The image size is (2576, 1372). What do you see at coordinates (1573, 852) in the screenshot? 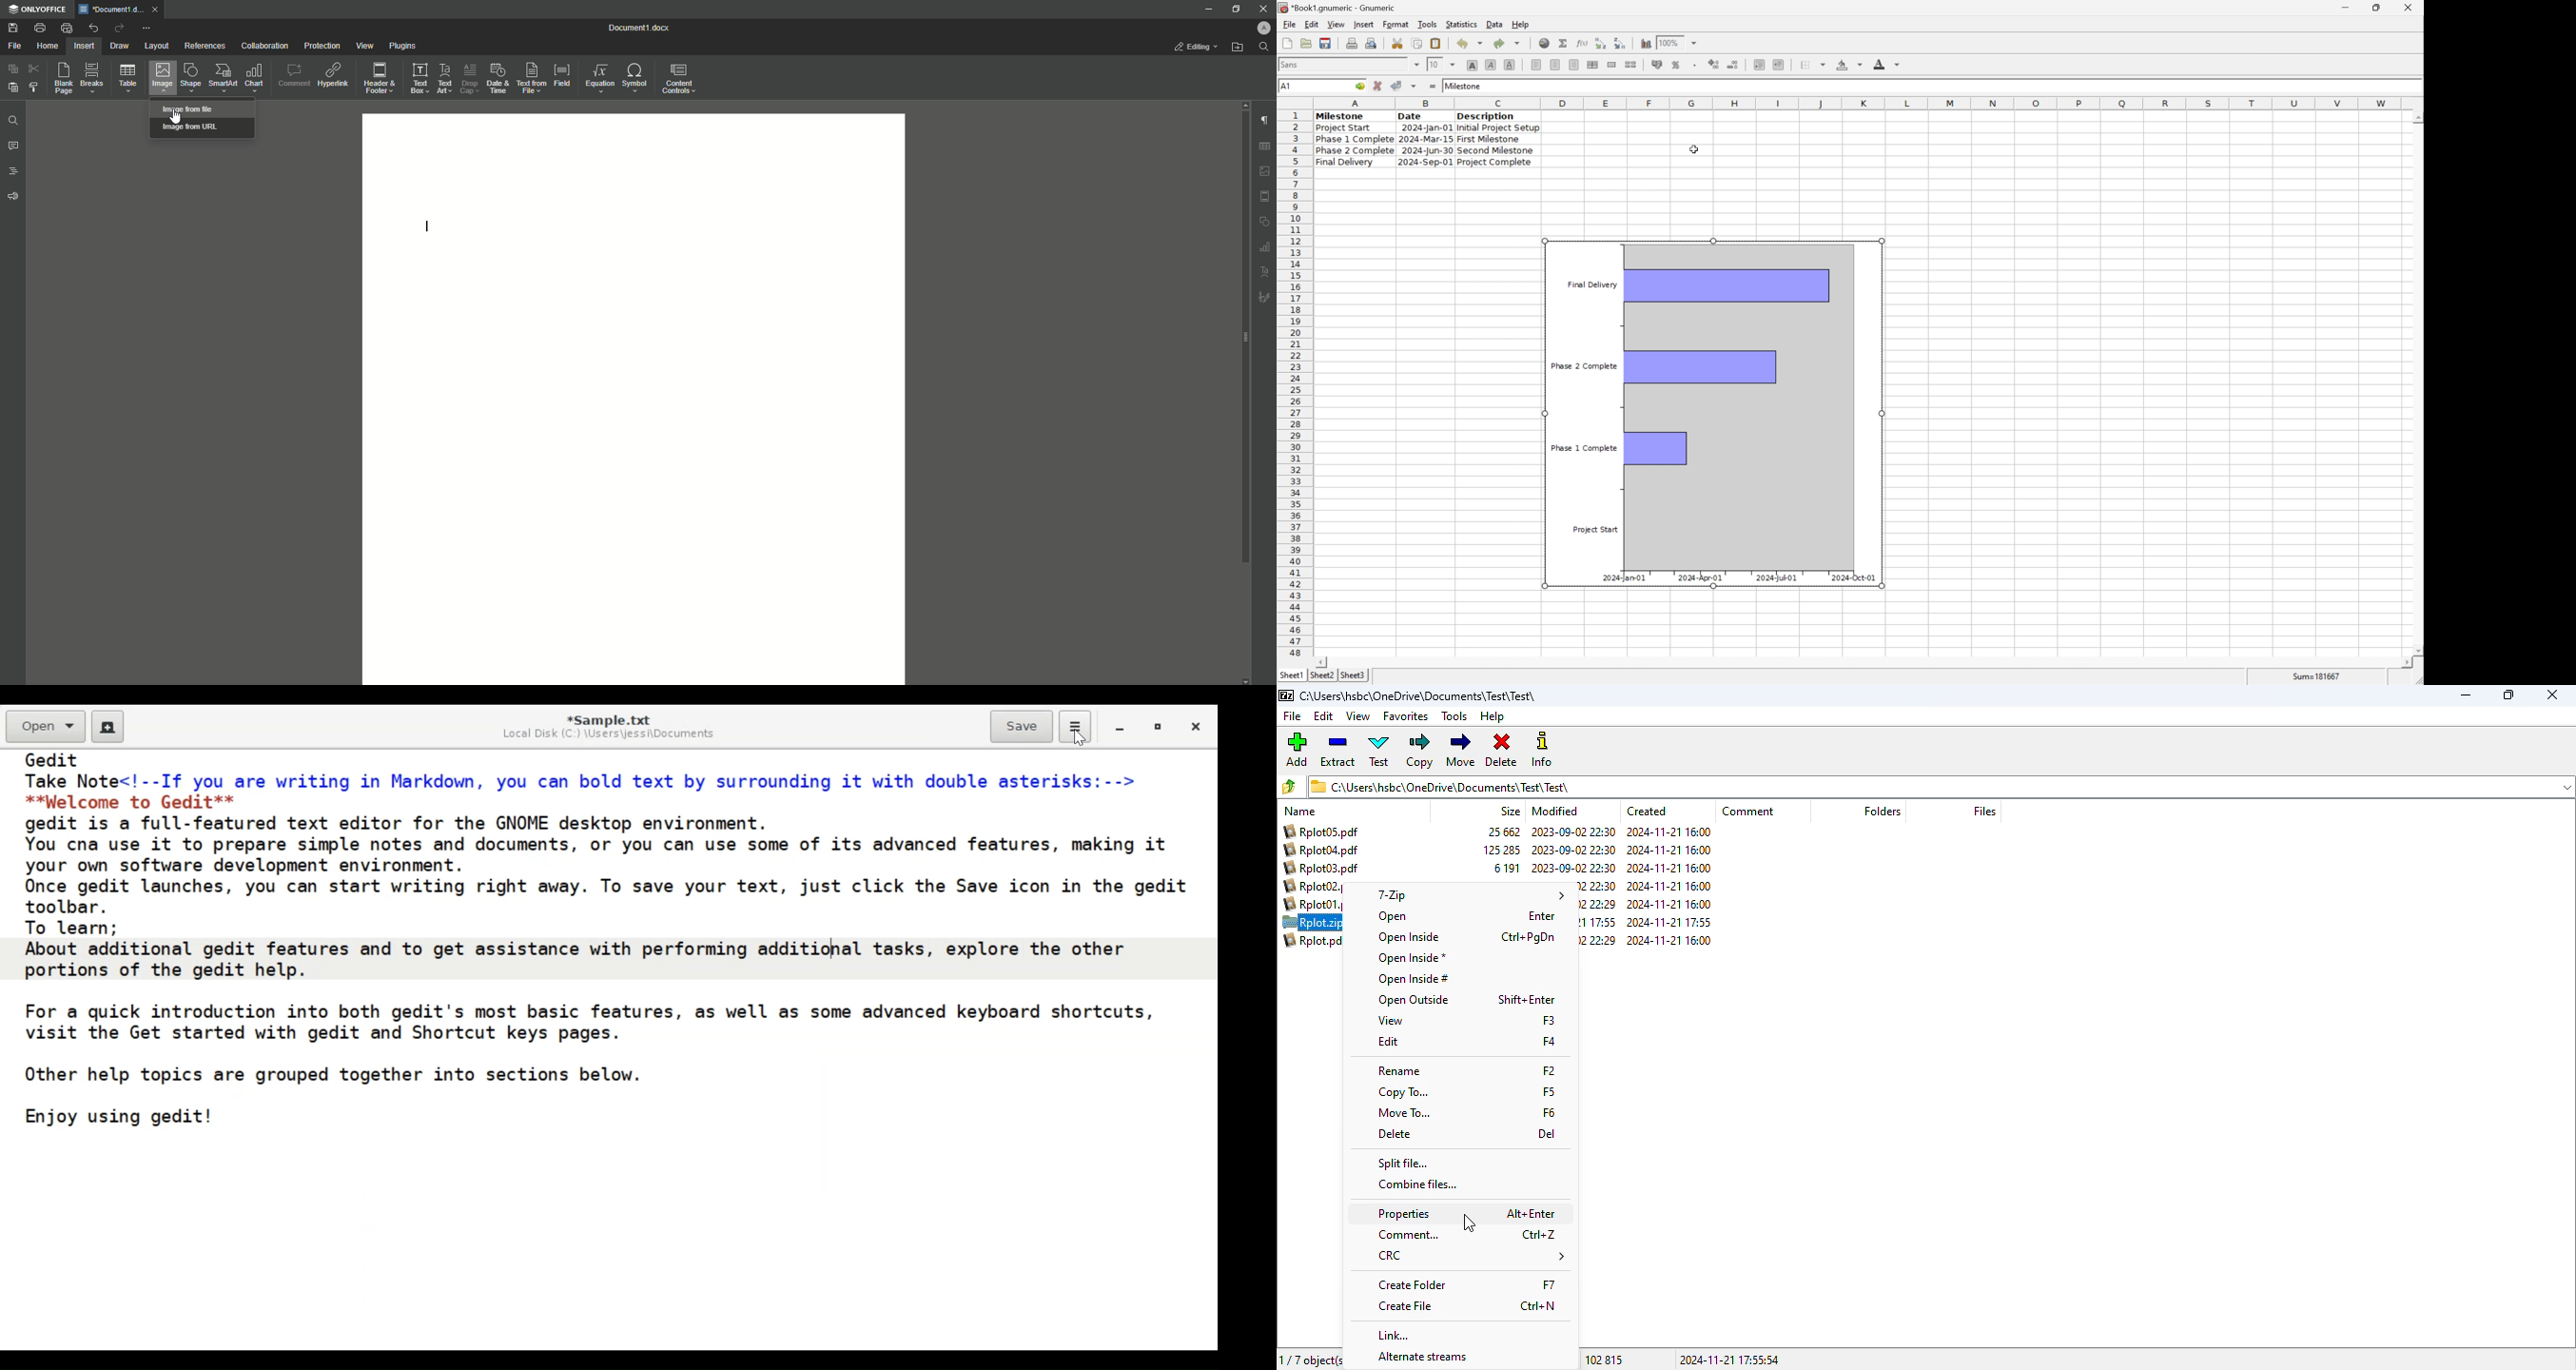
I see `modified date & time` at bounding box center [1573, 852].